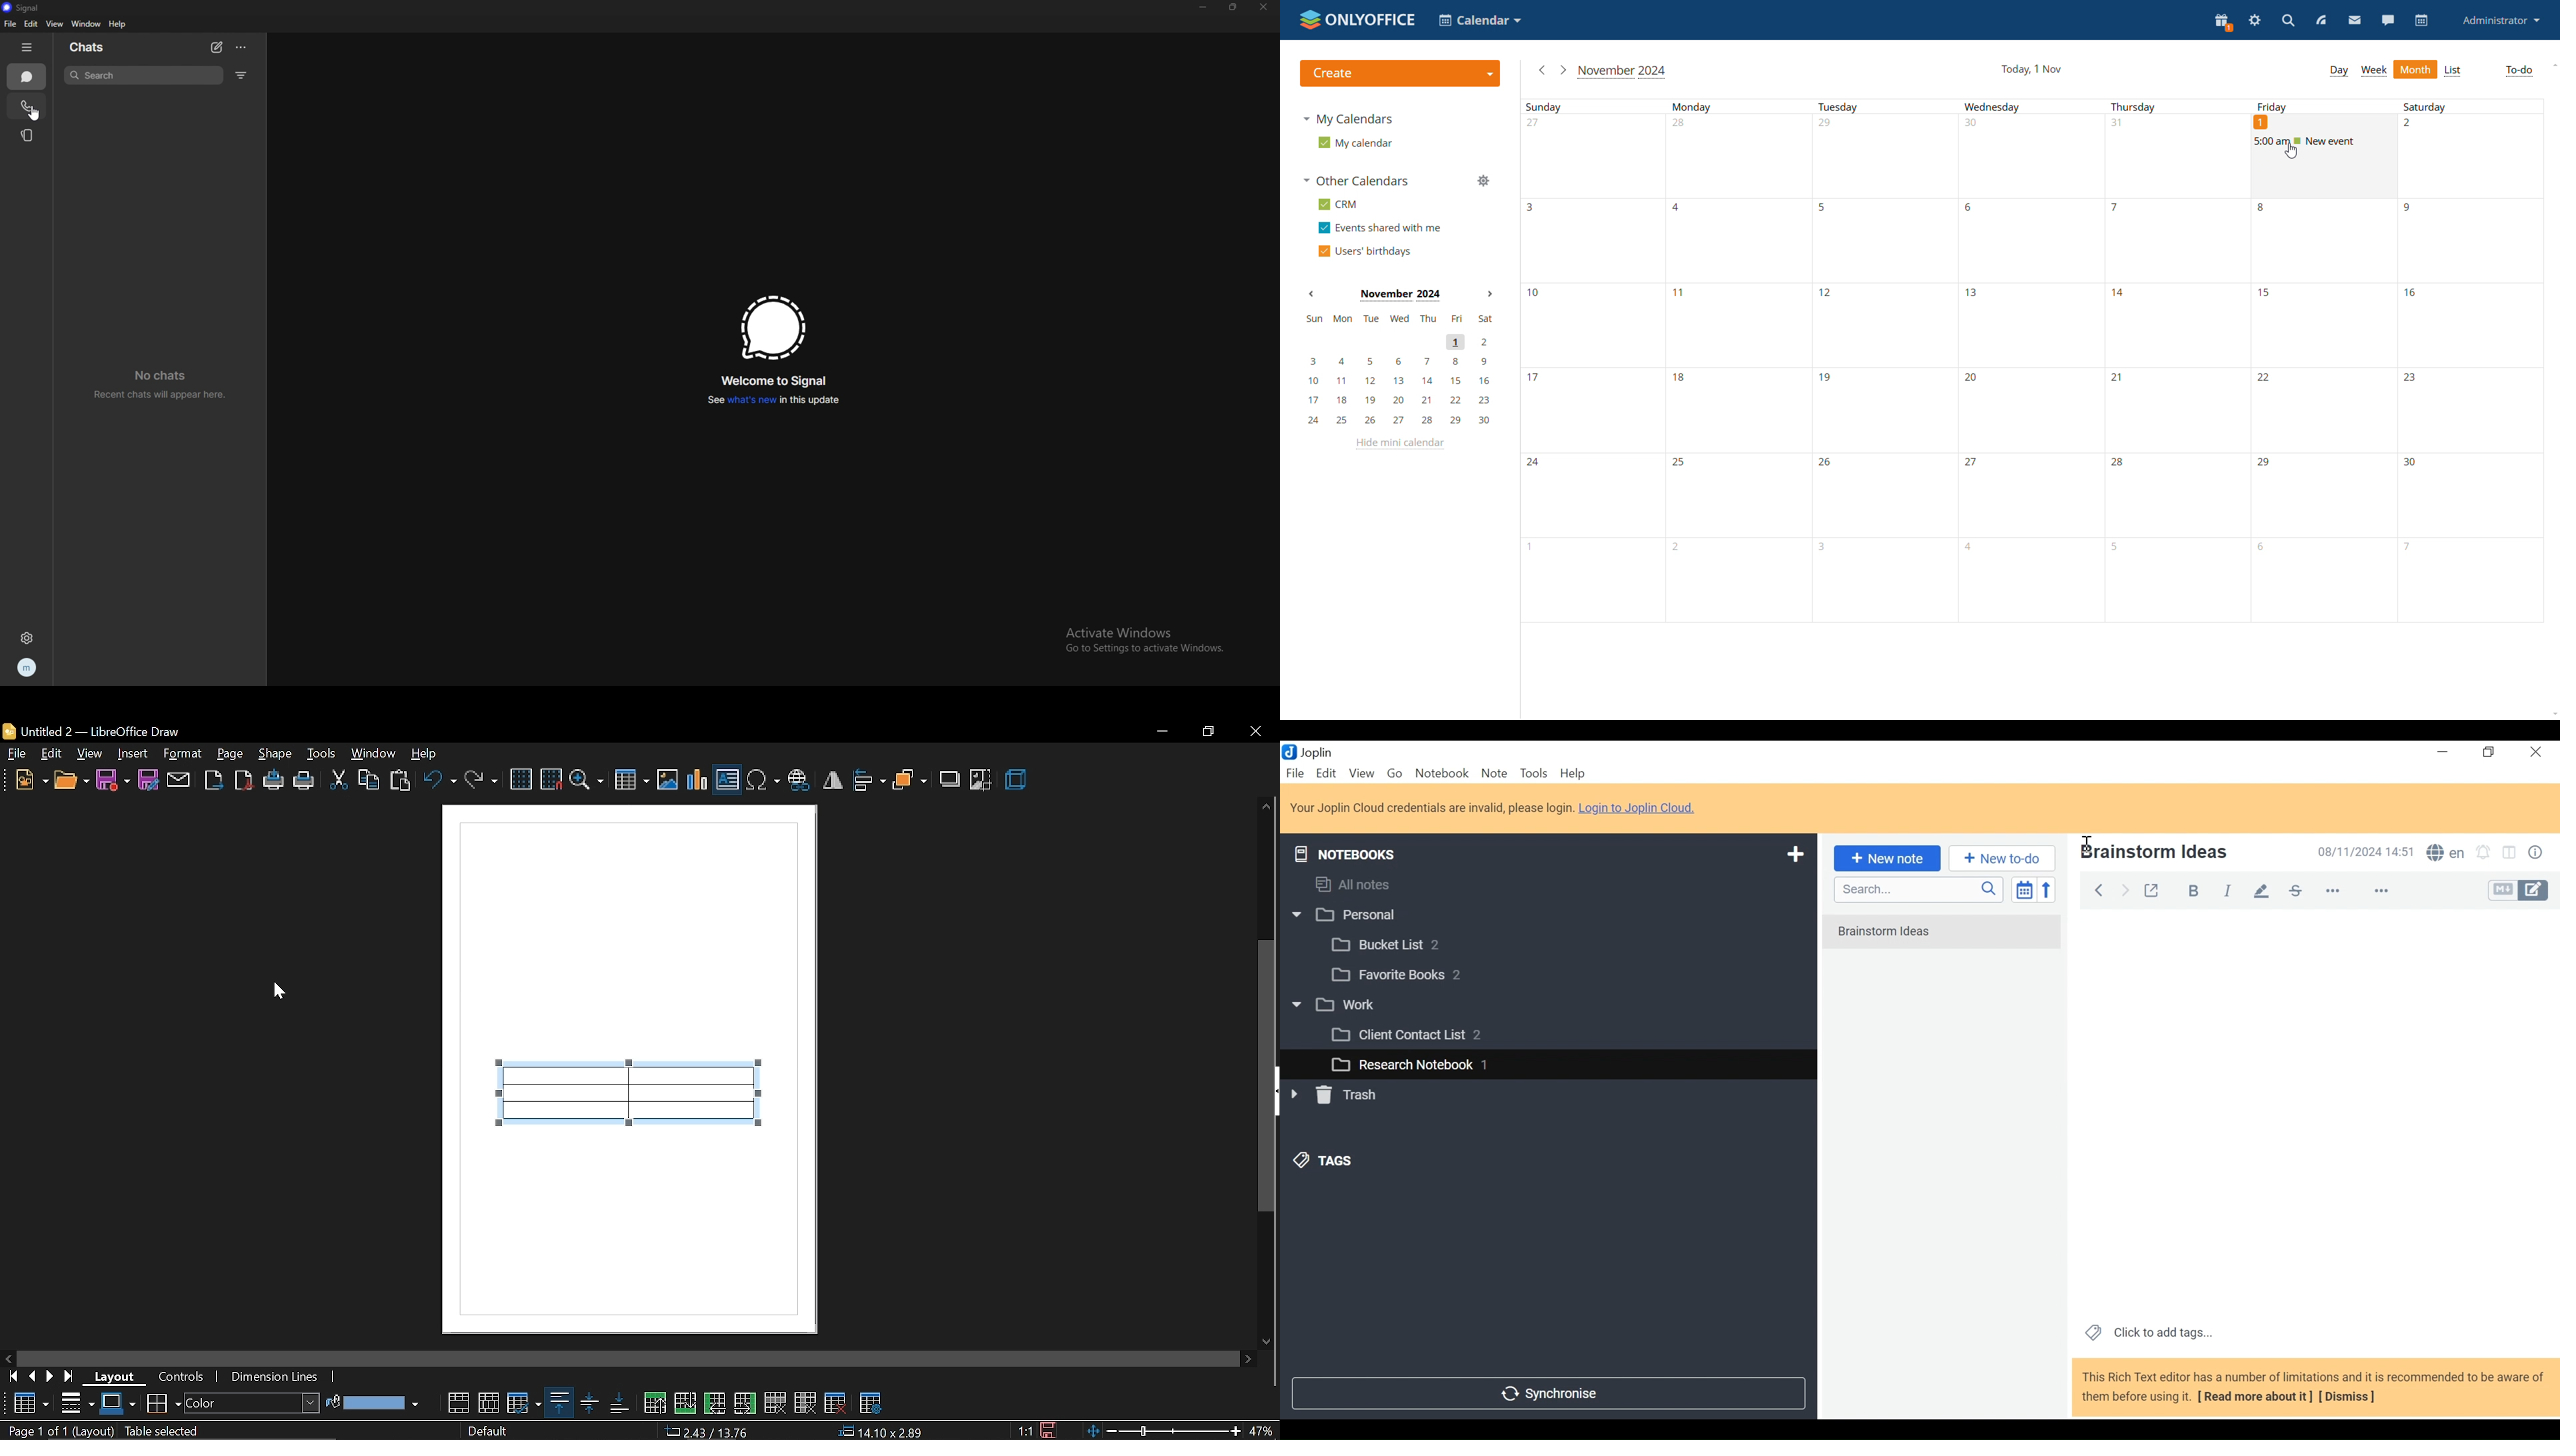 The height and width of the screenshot is (1456, 2576). Describe the element at coordinates (216, 47) in the screenshot. I see `new chat` at that location.